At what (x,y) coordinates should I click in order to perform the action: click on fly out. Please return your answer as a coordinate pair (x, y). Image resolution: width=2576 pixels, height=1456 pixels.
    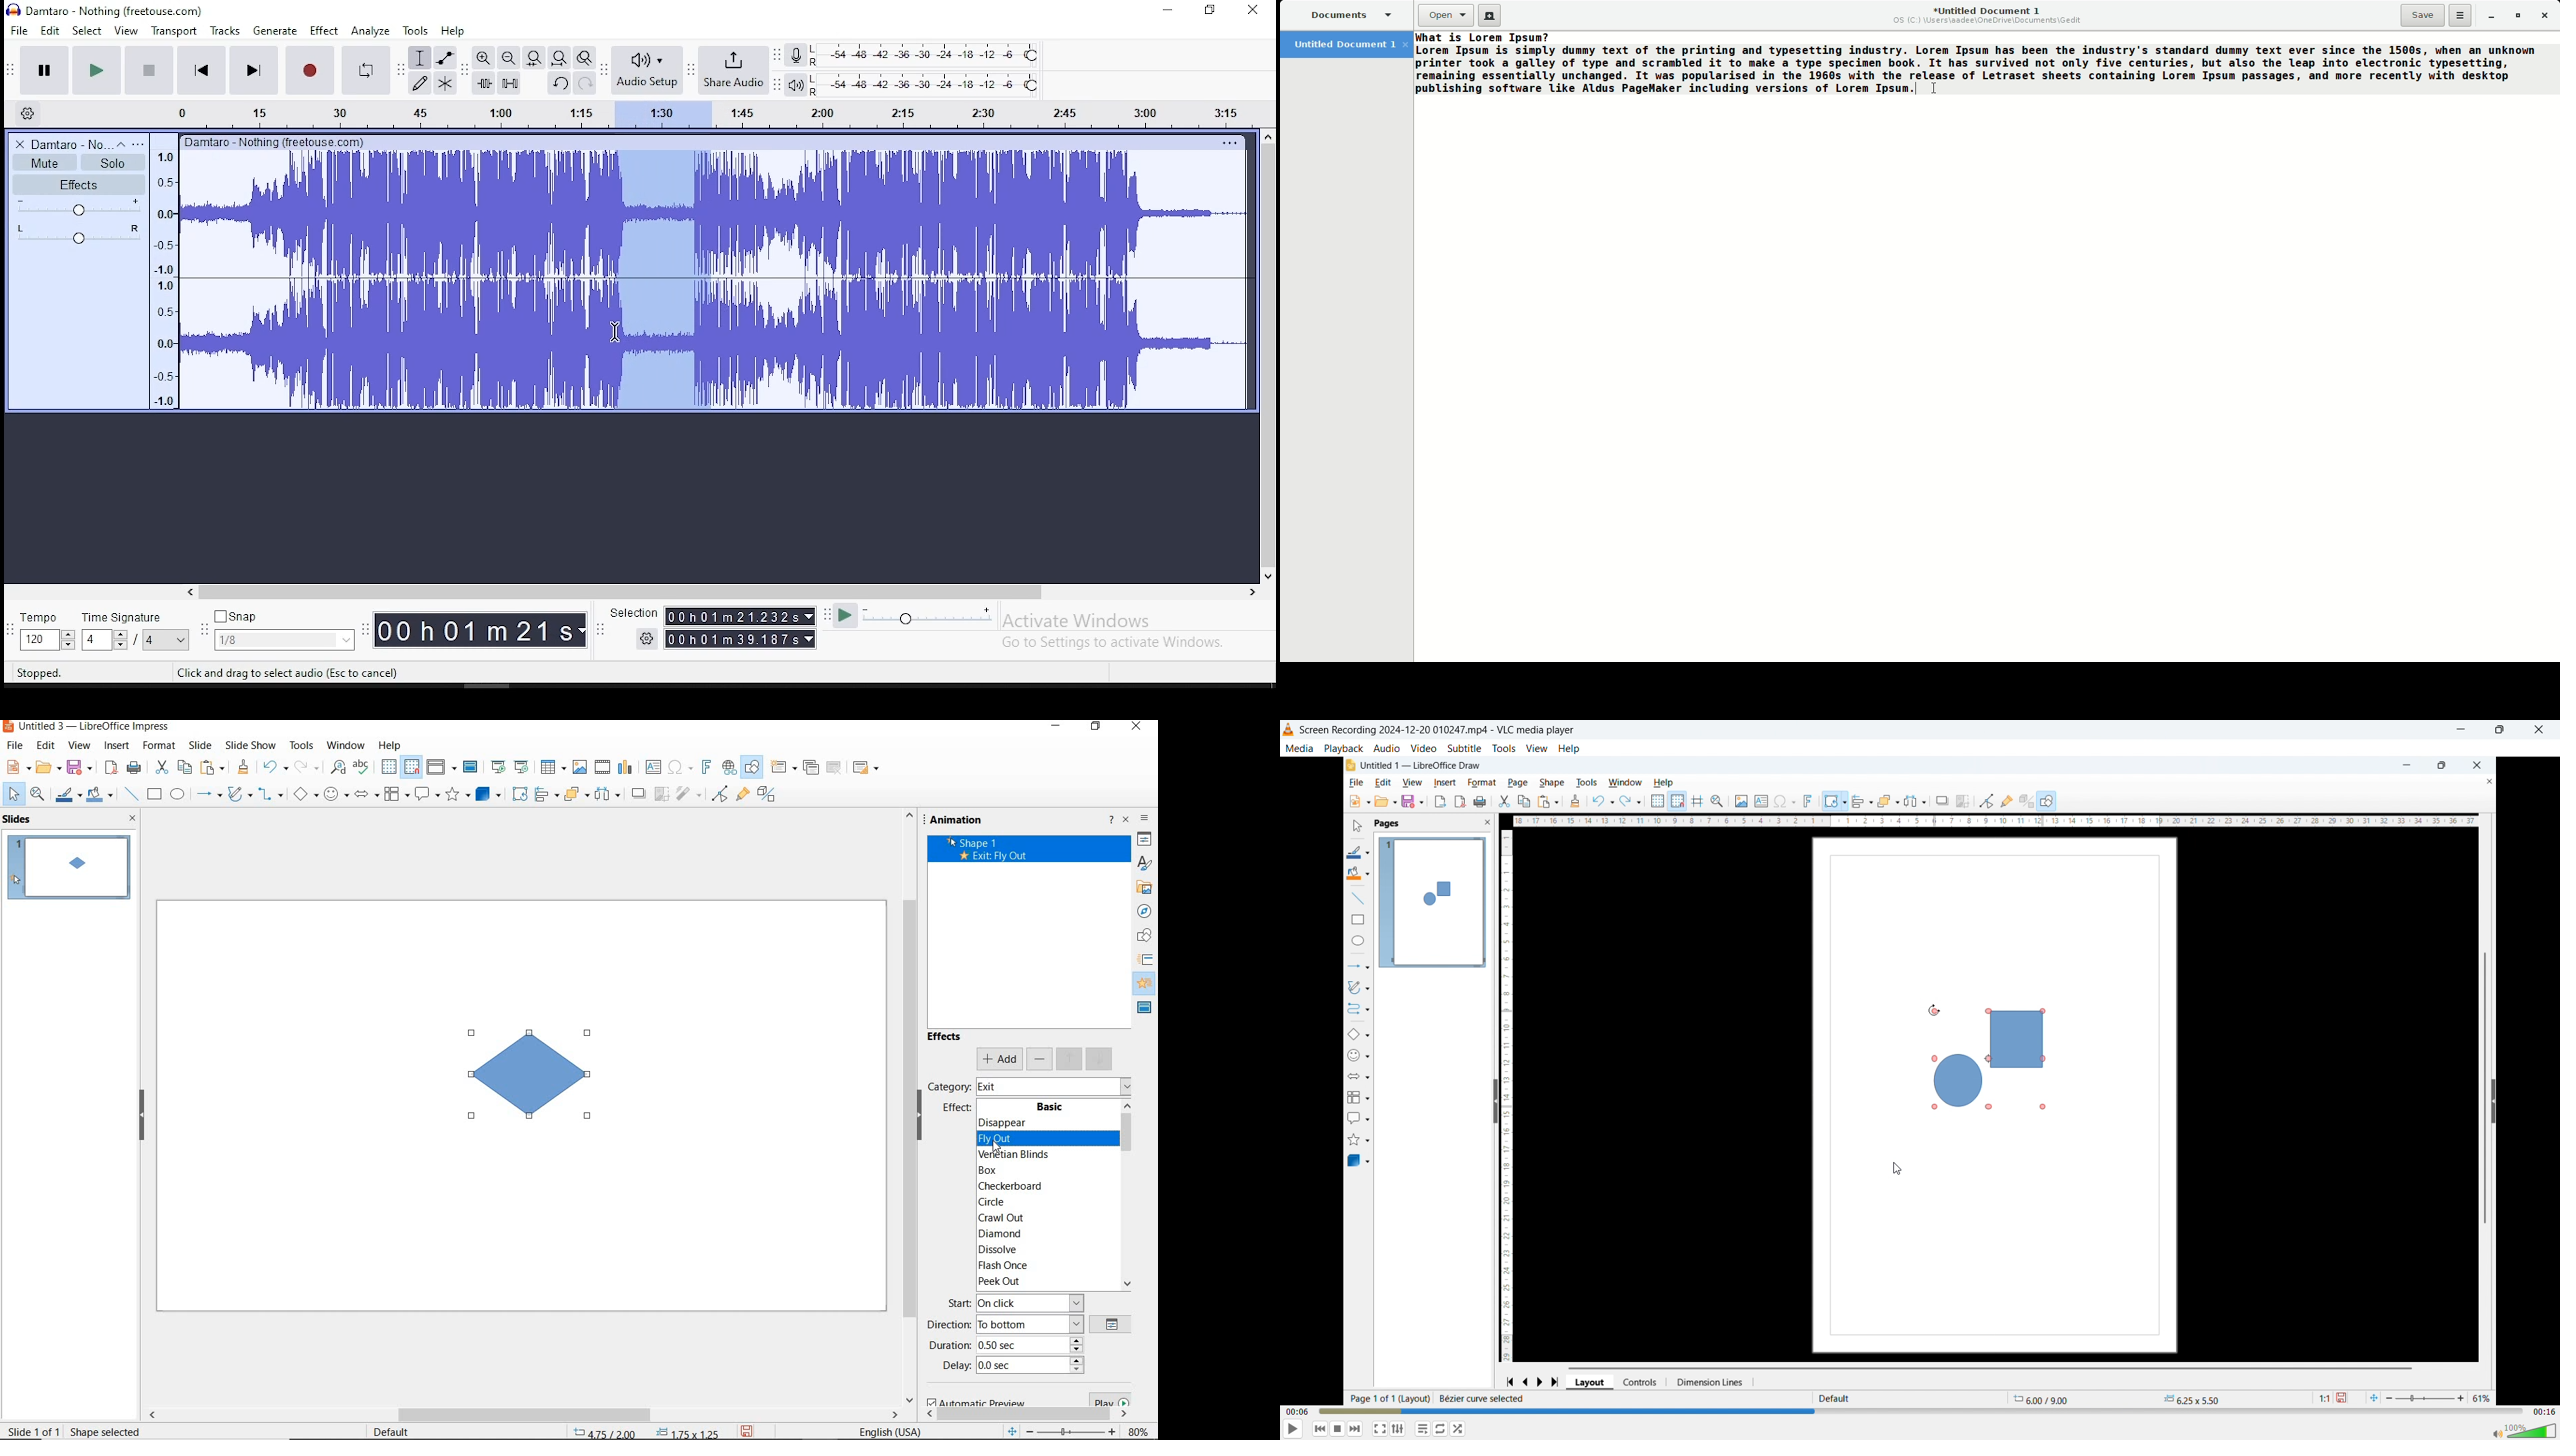
    Looking at the image, I should click on (1043, 1139).